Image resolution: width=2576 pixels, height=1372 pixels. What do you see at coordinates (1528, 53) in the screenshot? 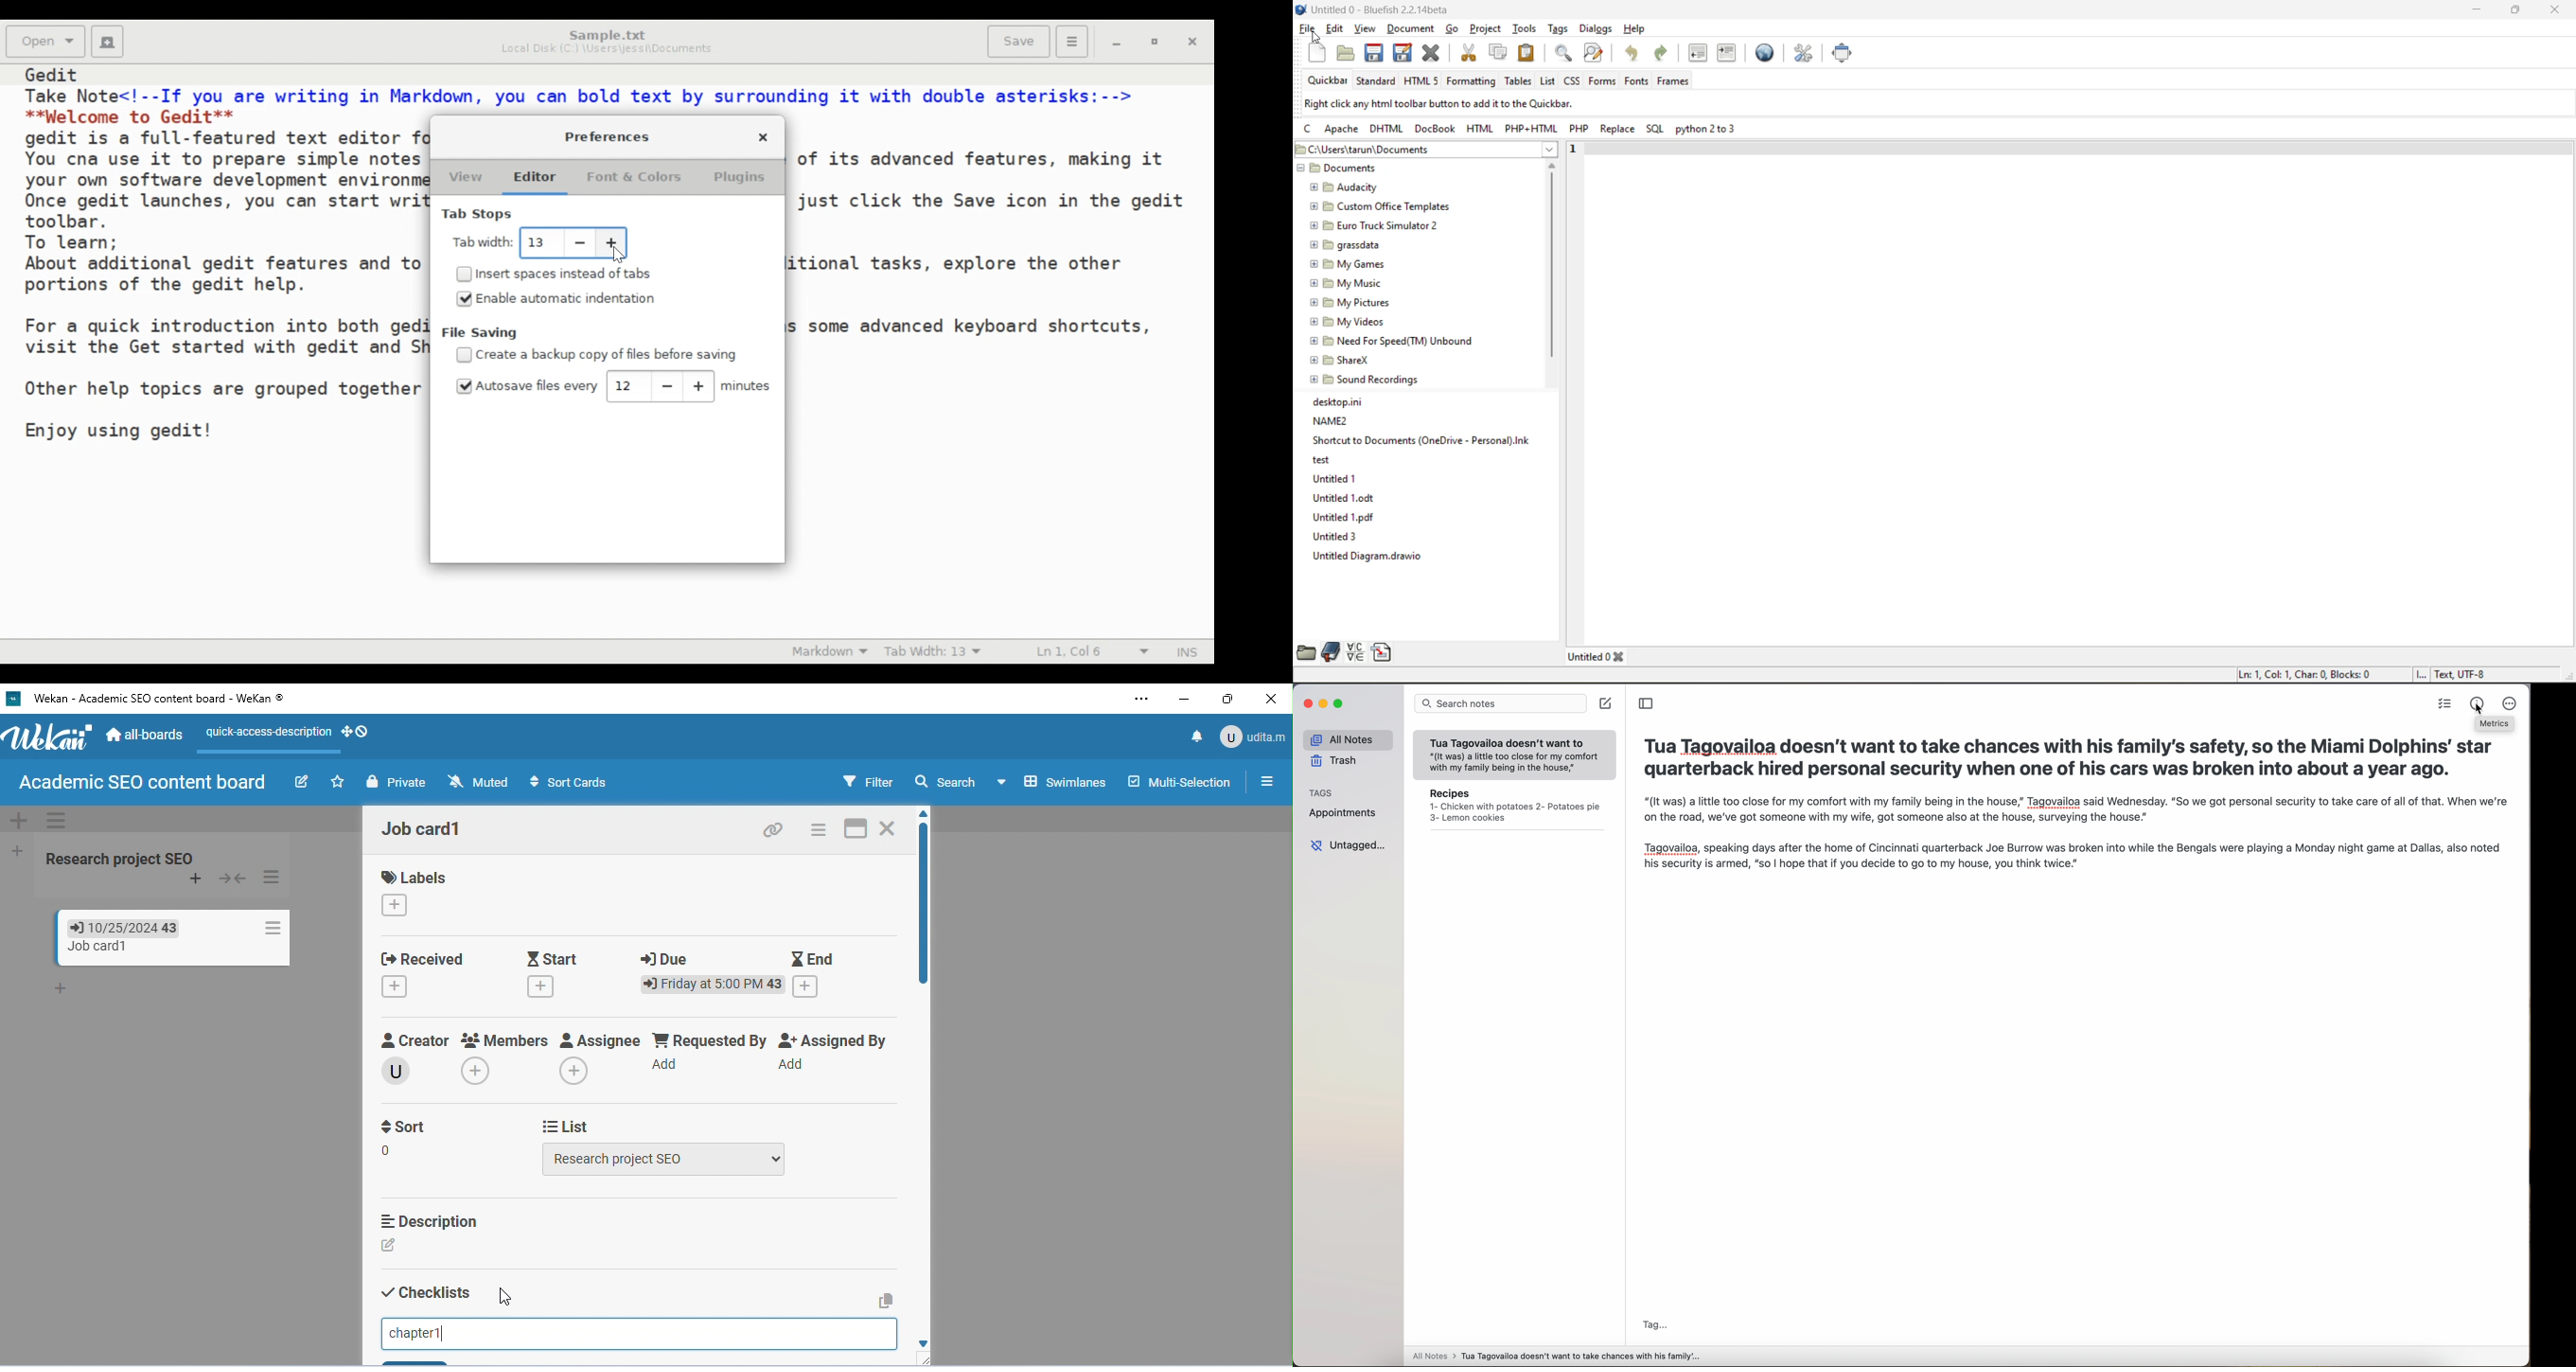
I see `paste` at bounding box center [1528, 53].